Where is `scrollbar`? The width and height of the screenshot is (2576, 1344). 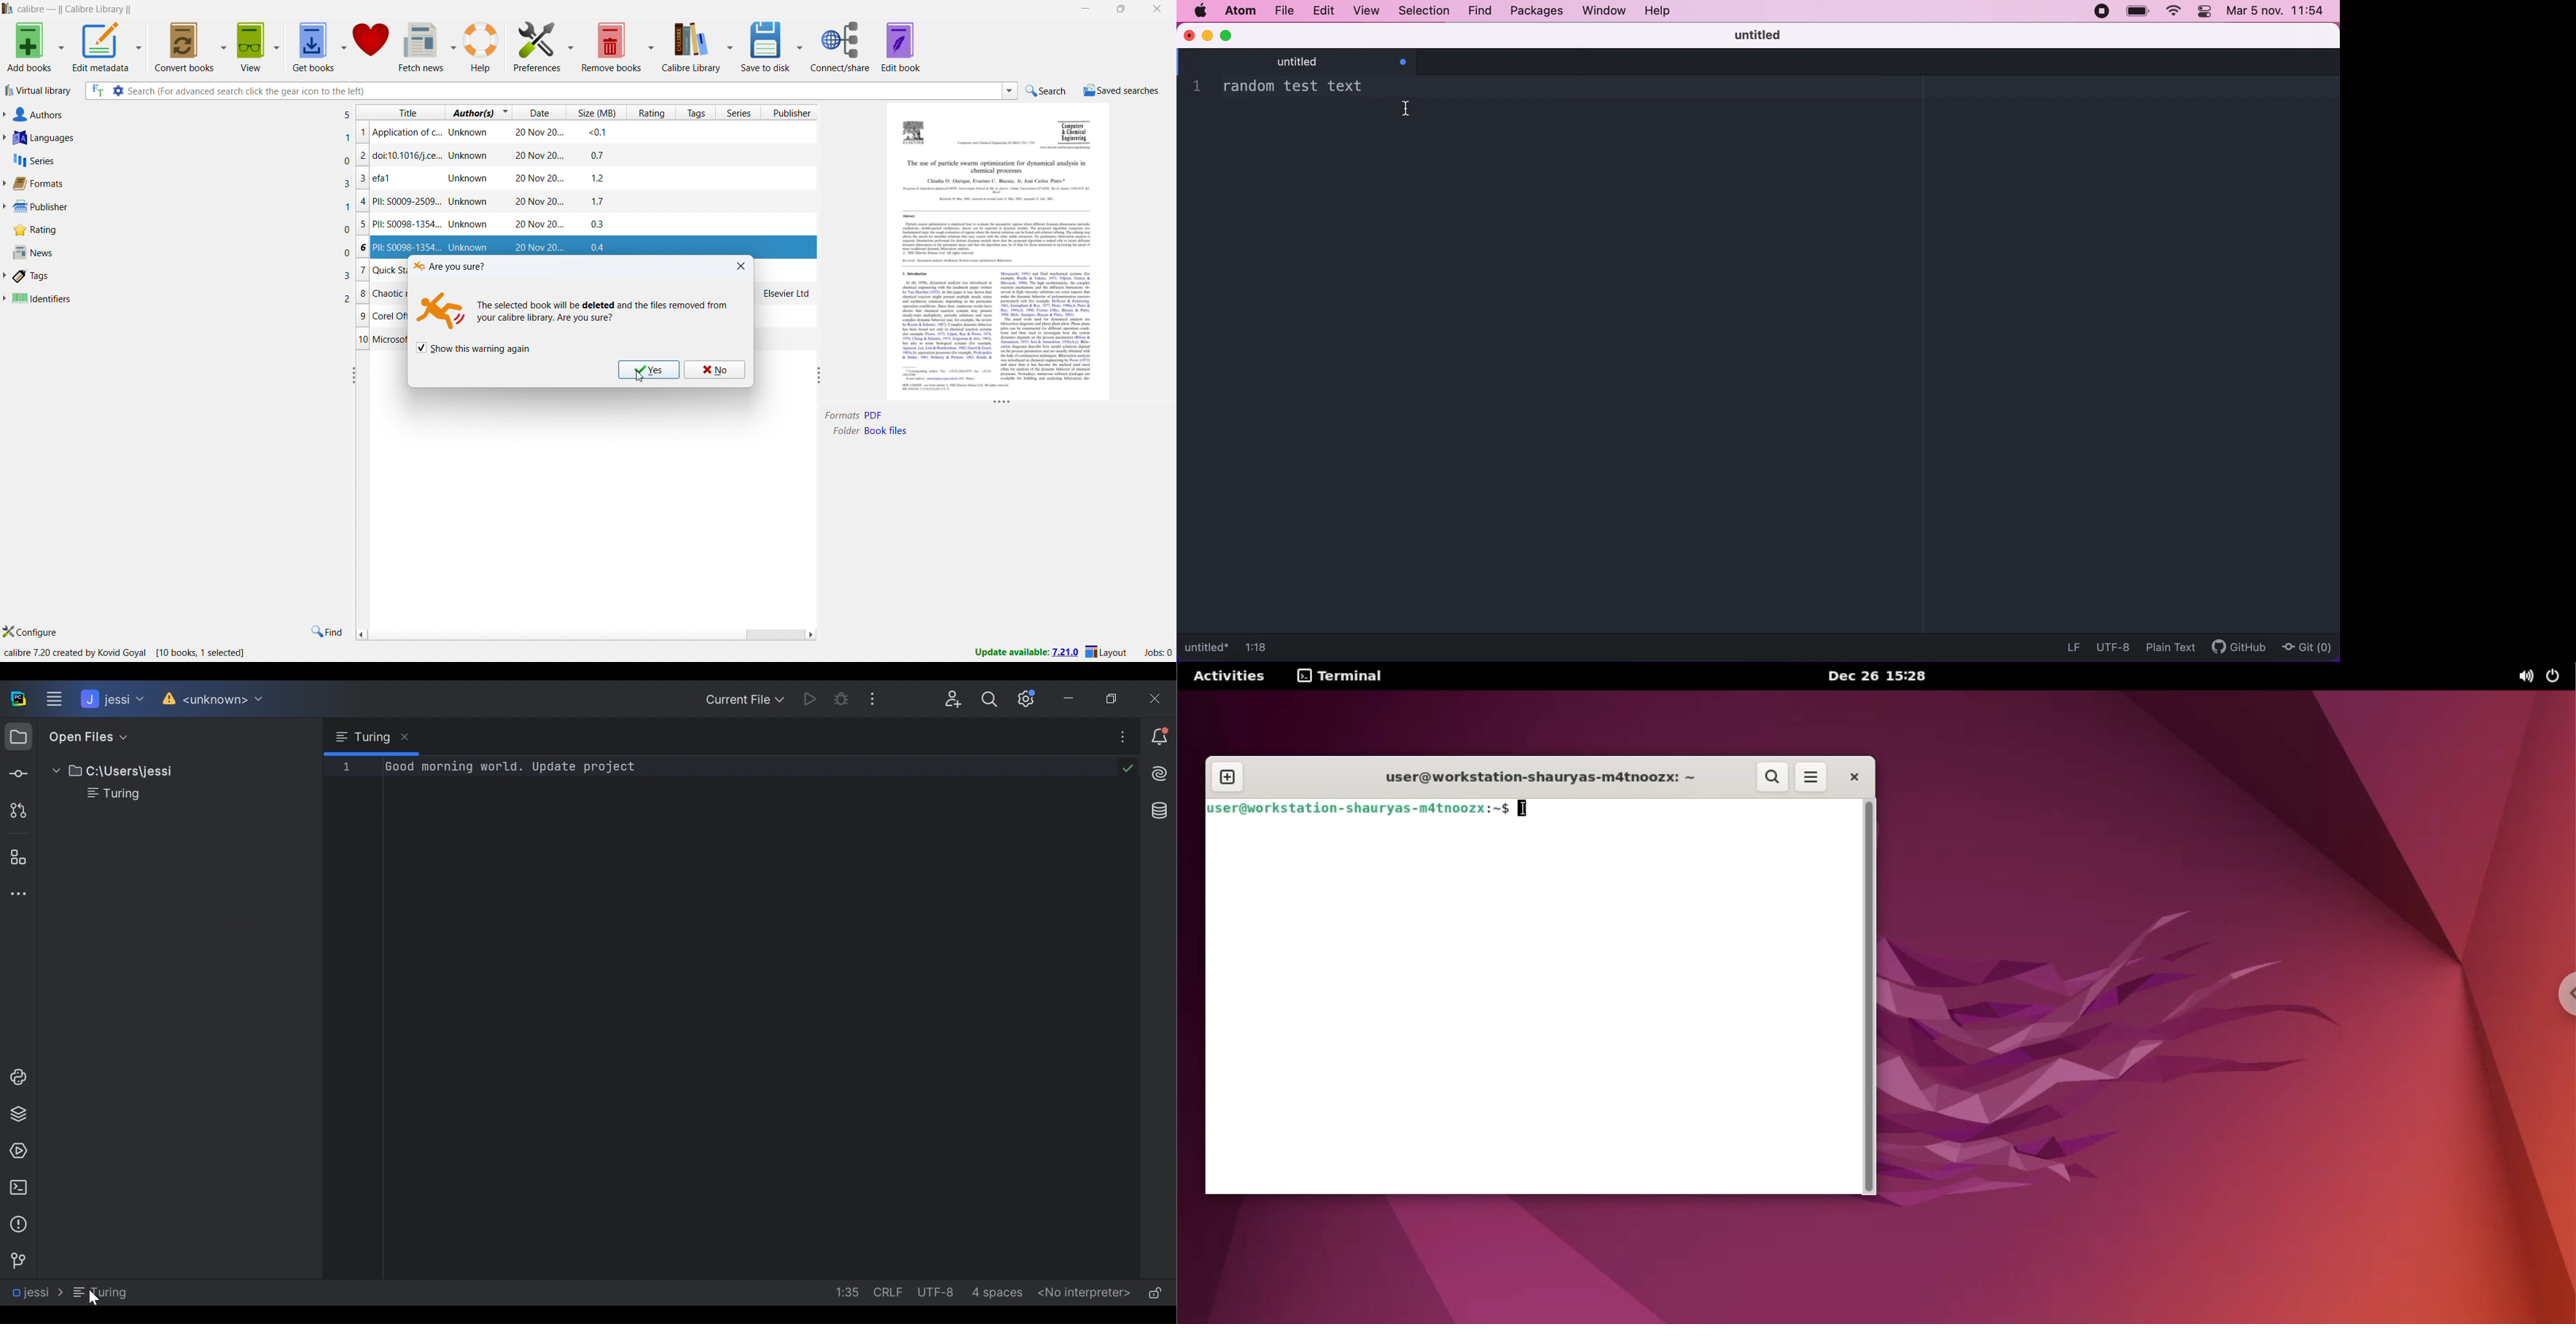 scrollbar is located at coordinates (774, 635).